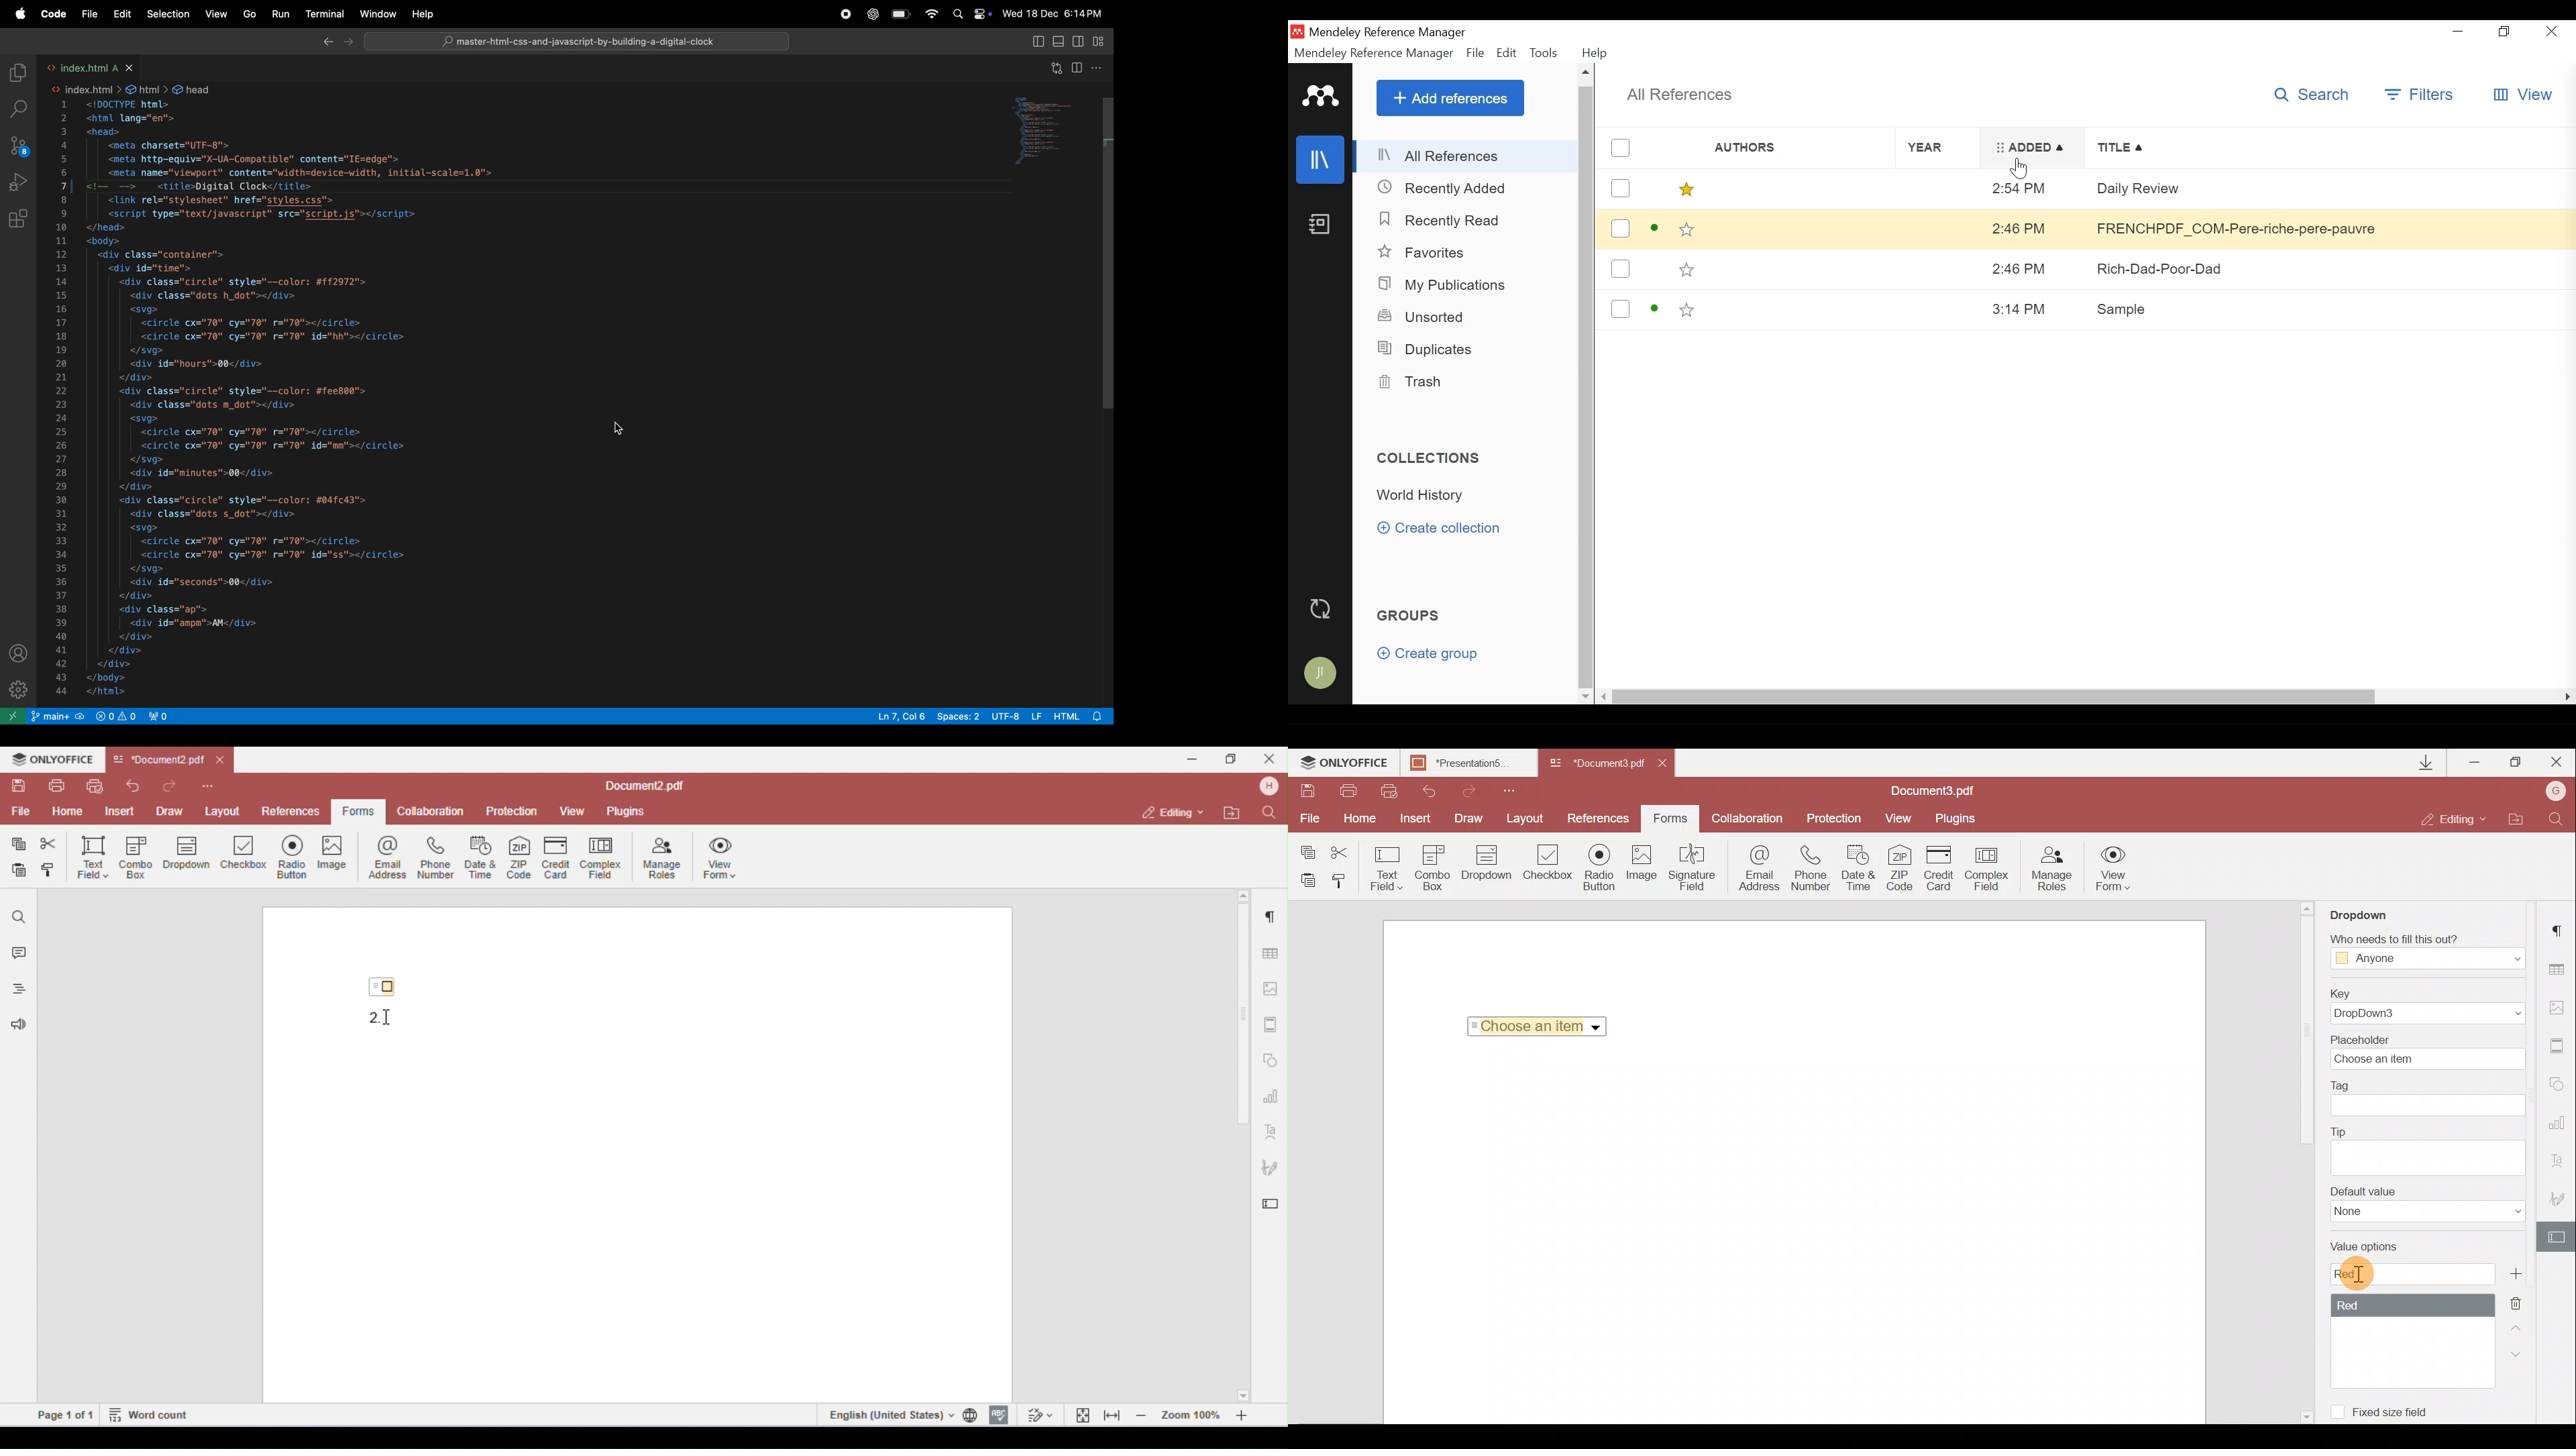 Image resolution: width=2576 pixels, height=1456 pixels. I want to click on Account name, so click(2556, 790).